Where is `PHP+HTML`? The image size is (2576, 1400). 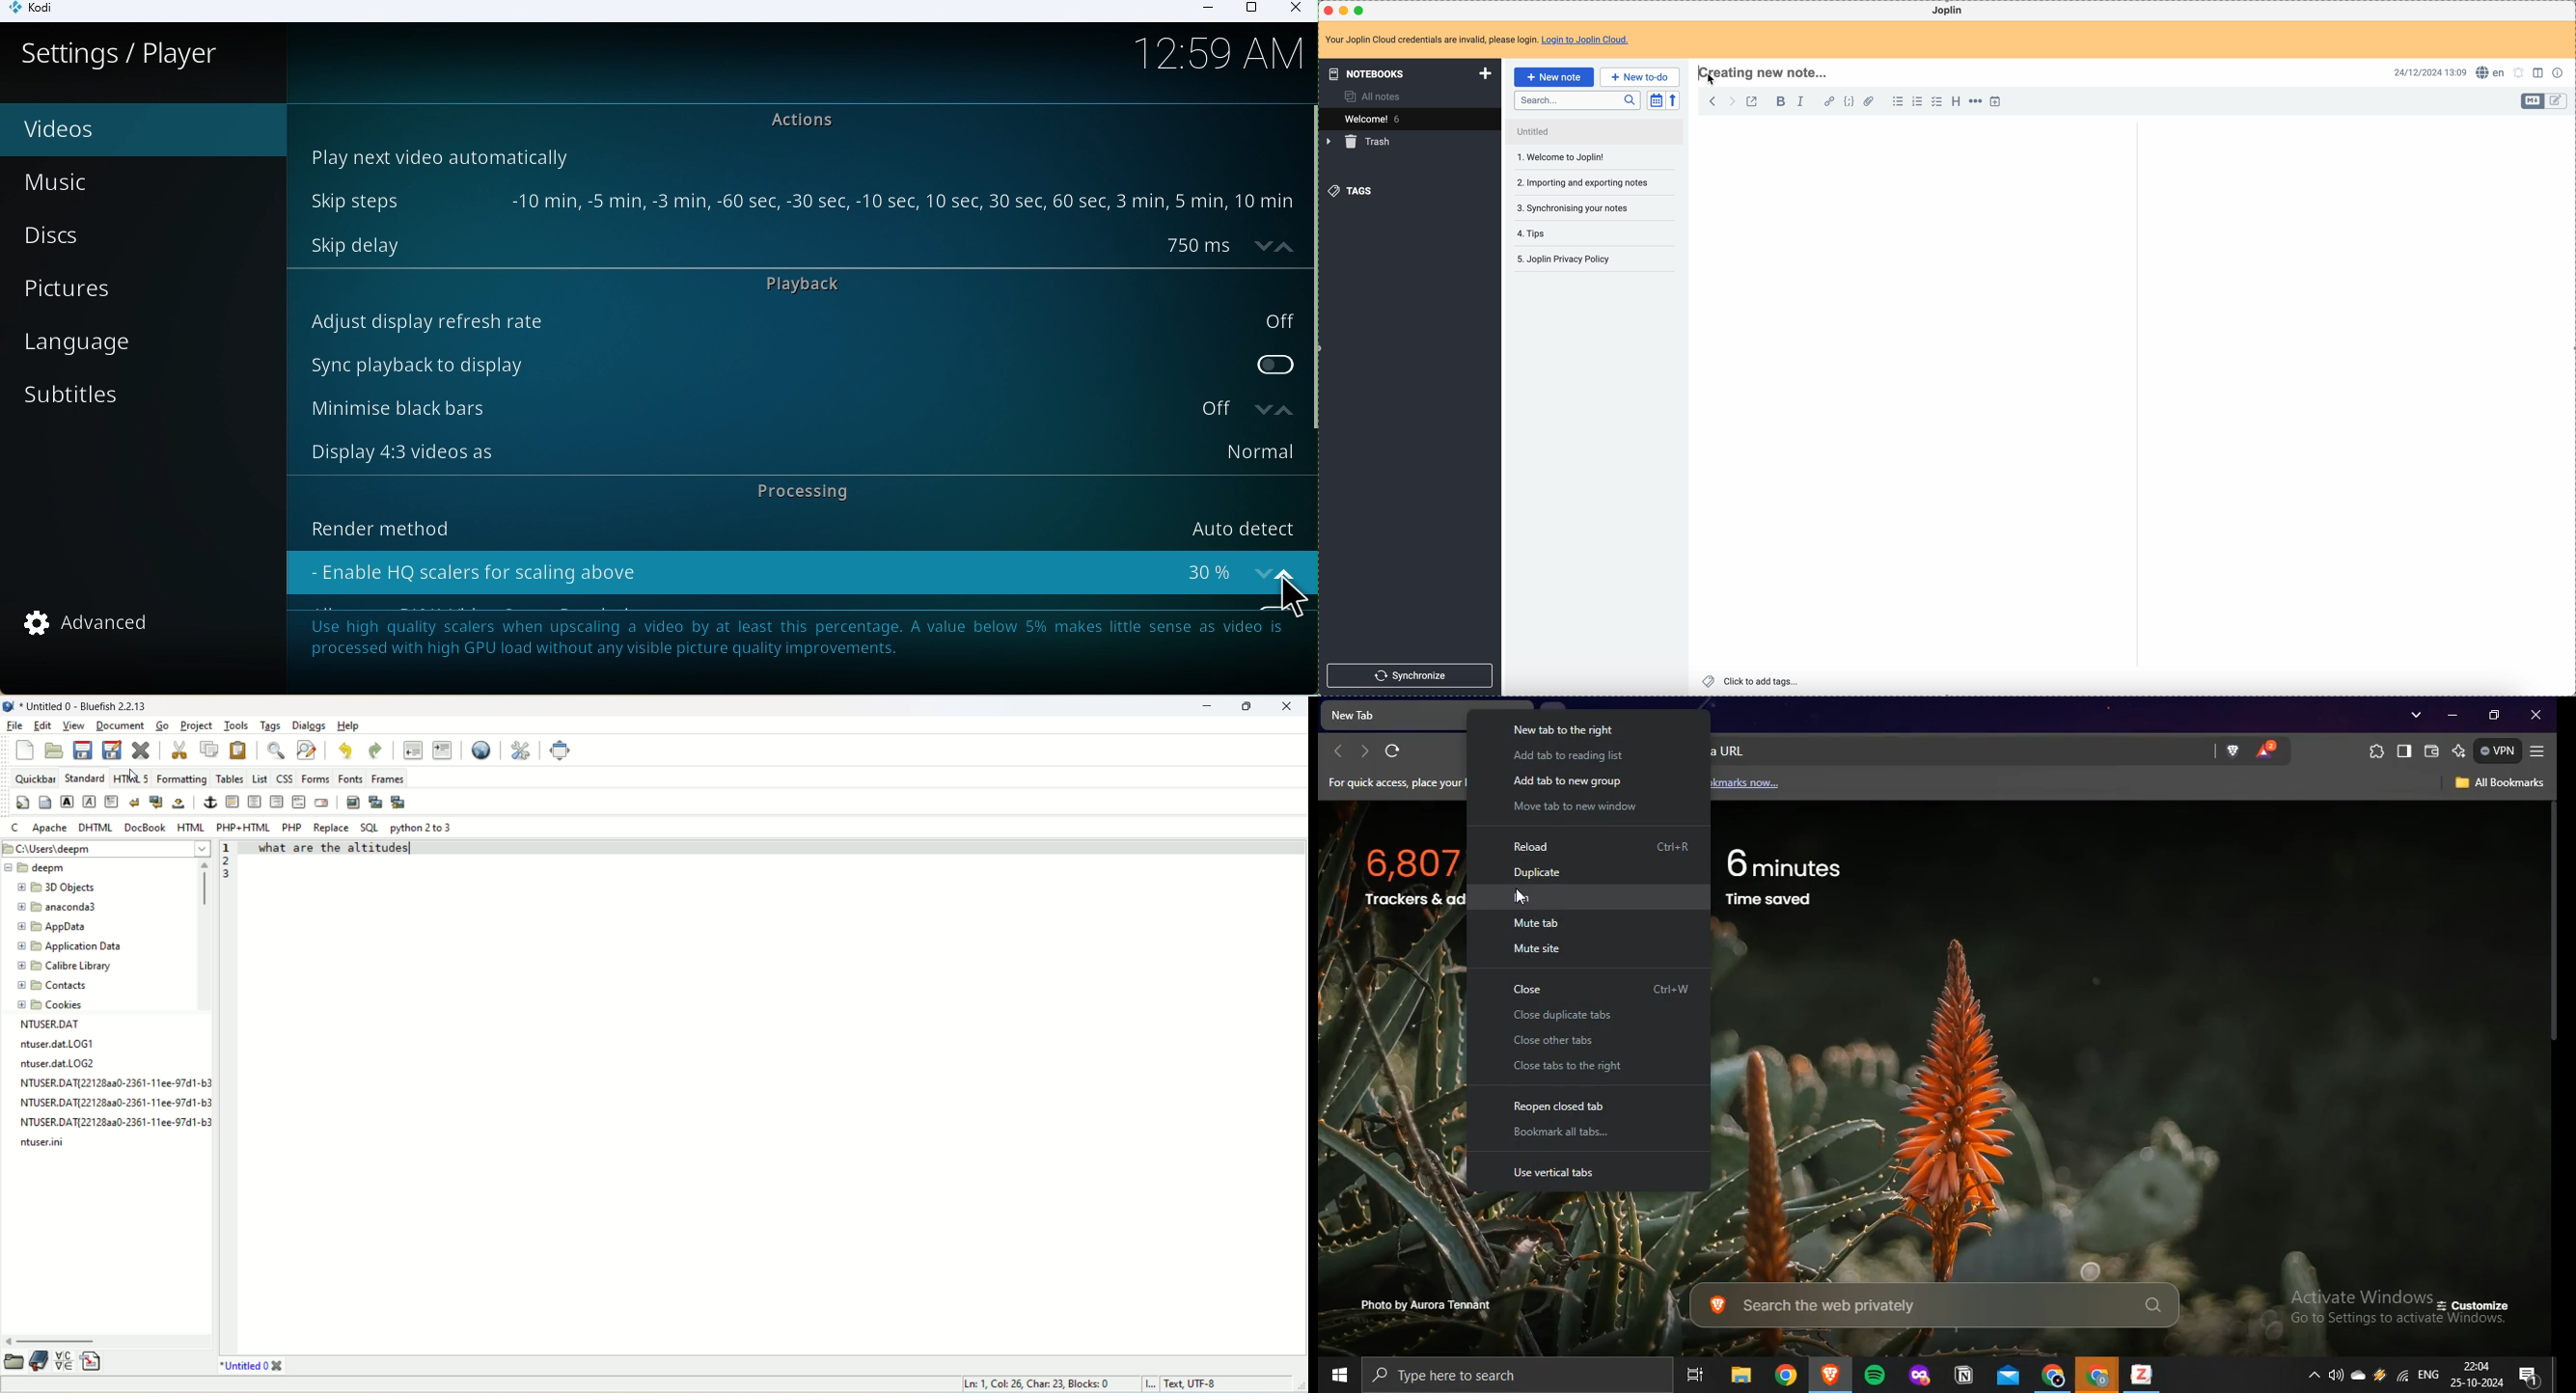 PHP+HTML is located at coordinates (243, 828).